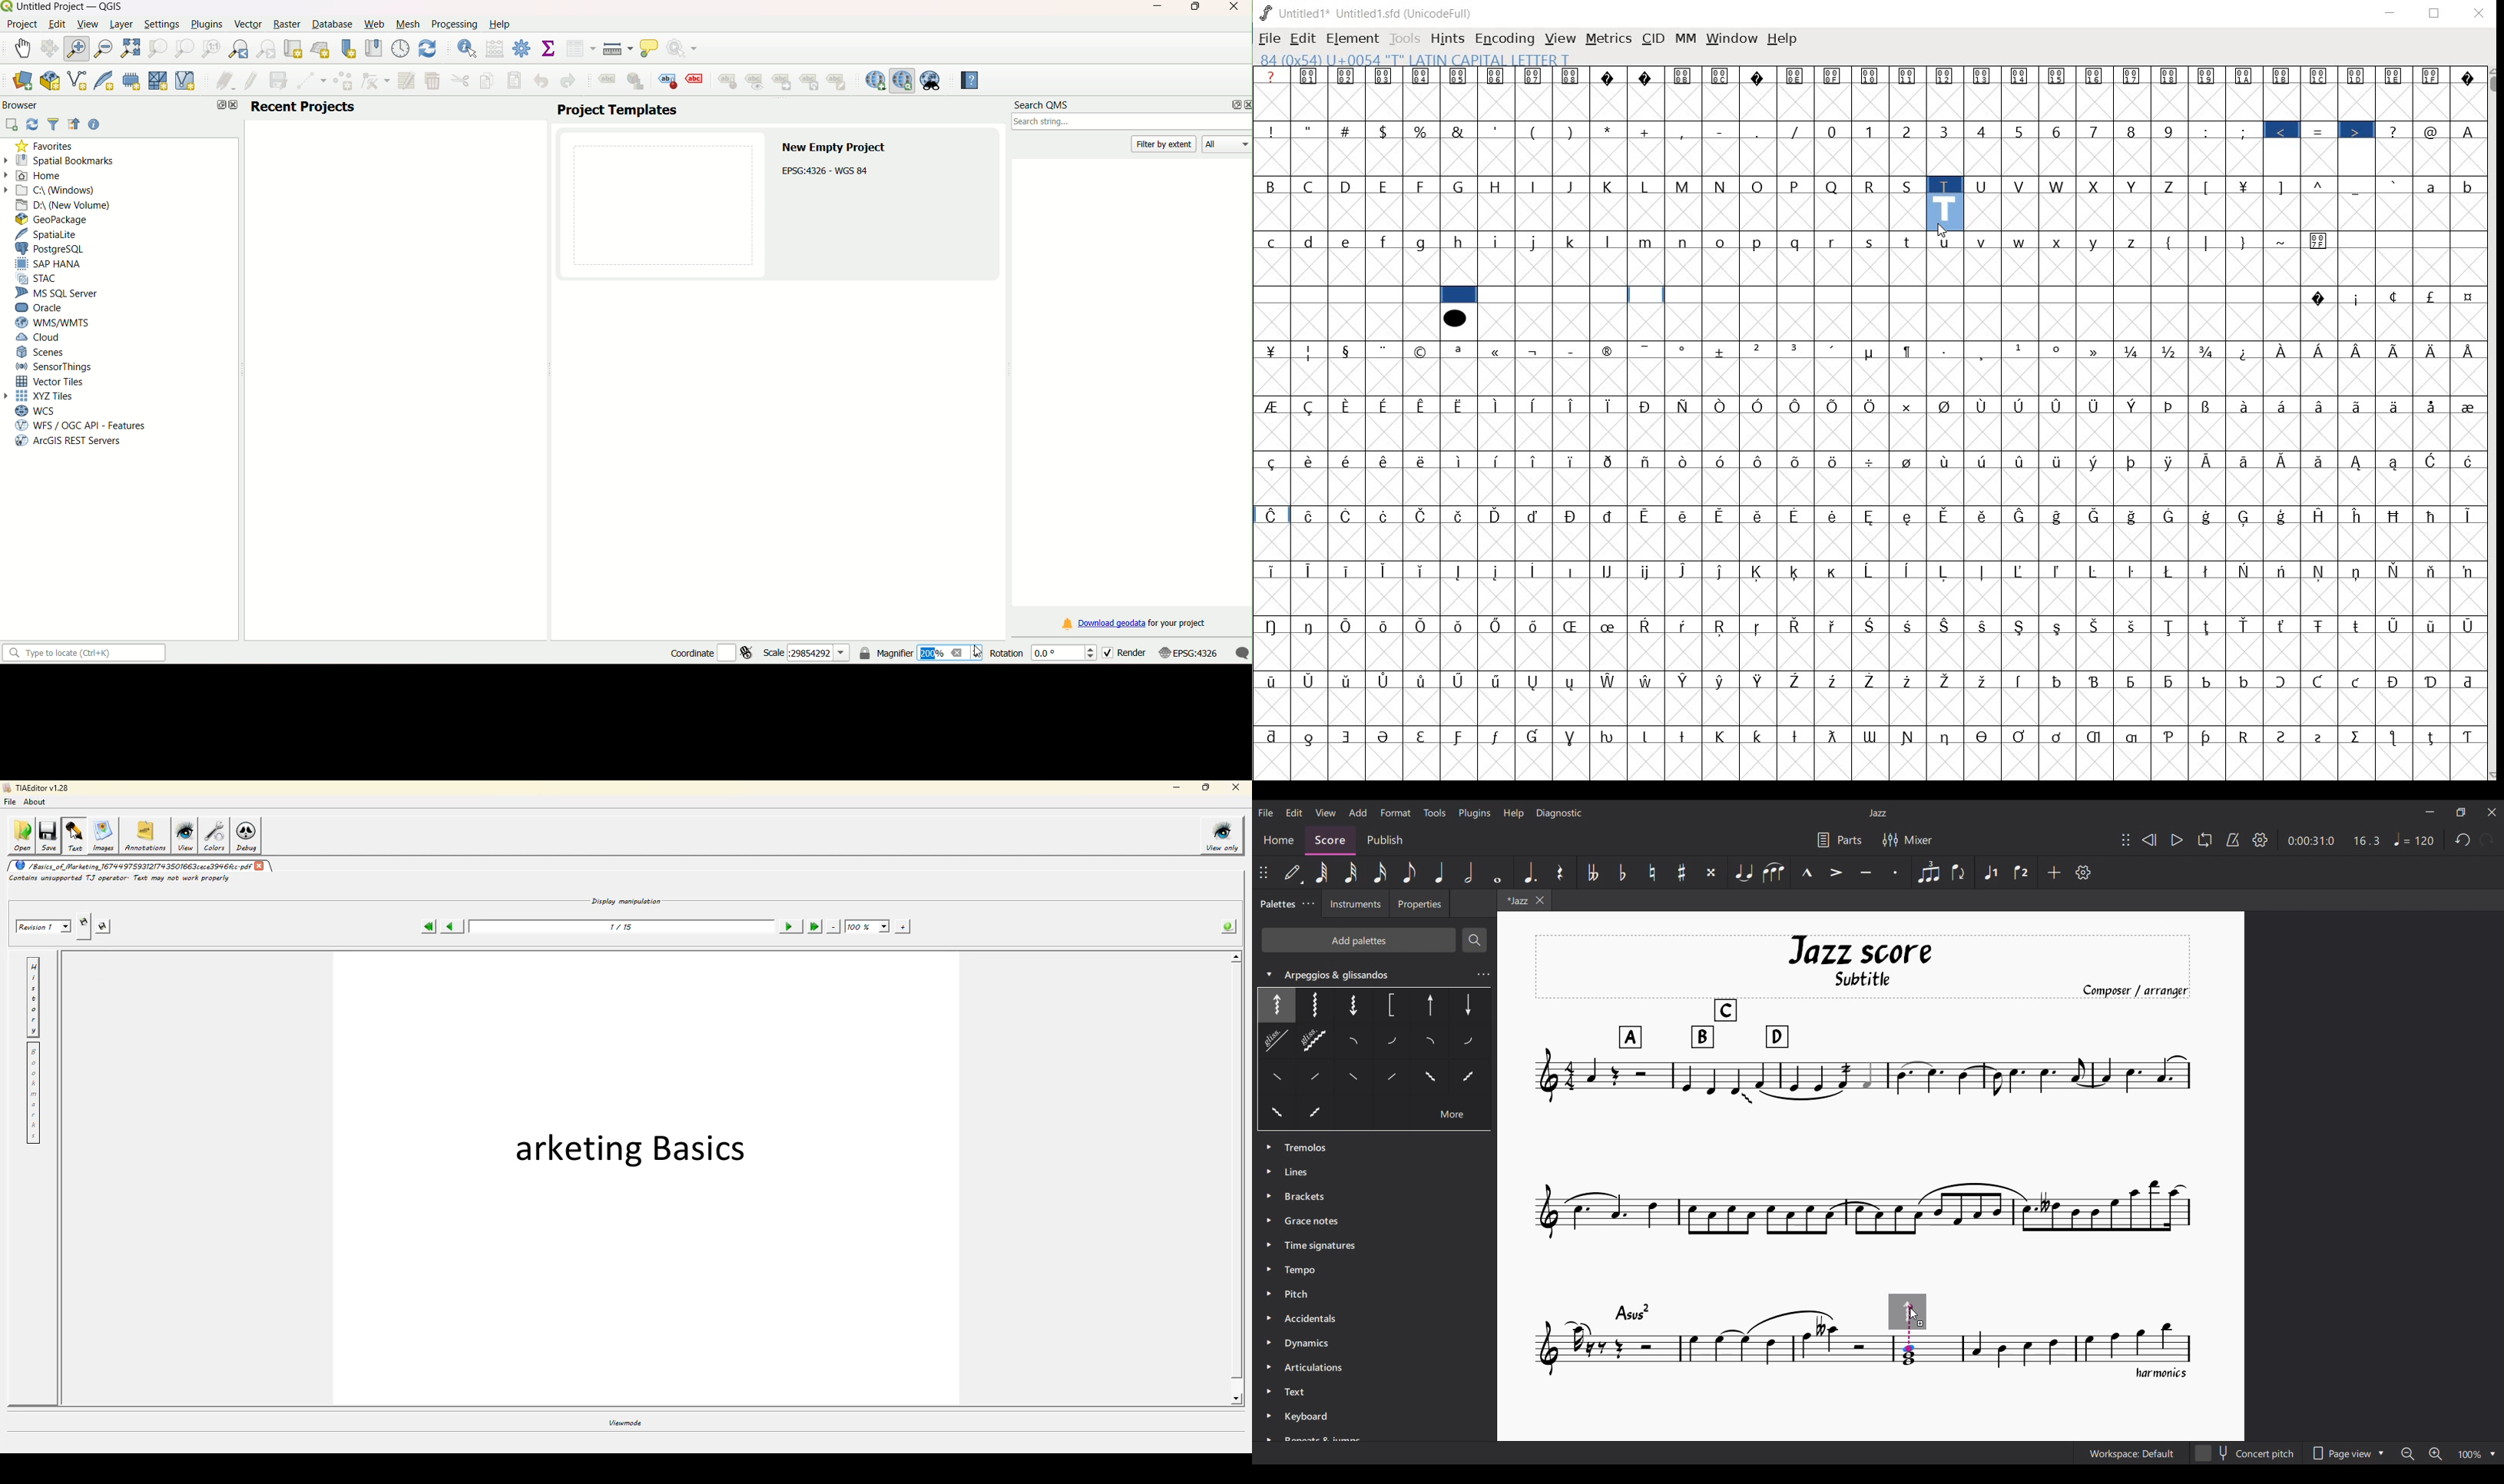  What do you see at coordinates (1349, 187) in the screenshot?
I see `D` at bounding box center [1349, 187].